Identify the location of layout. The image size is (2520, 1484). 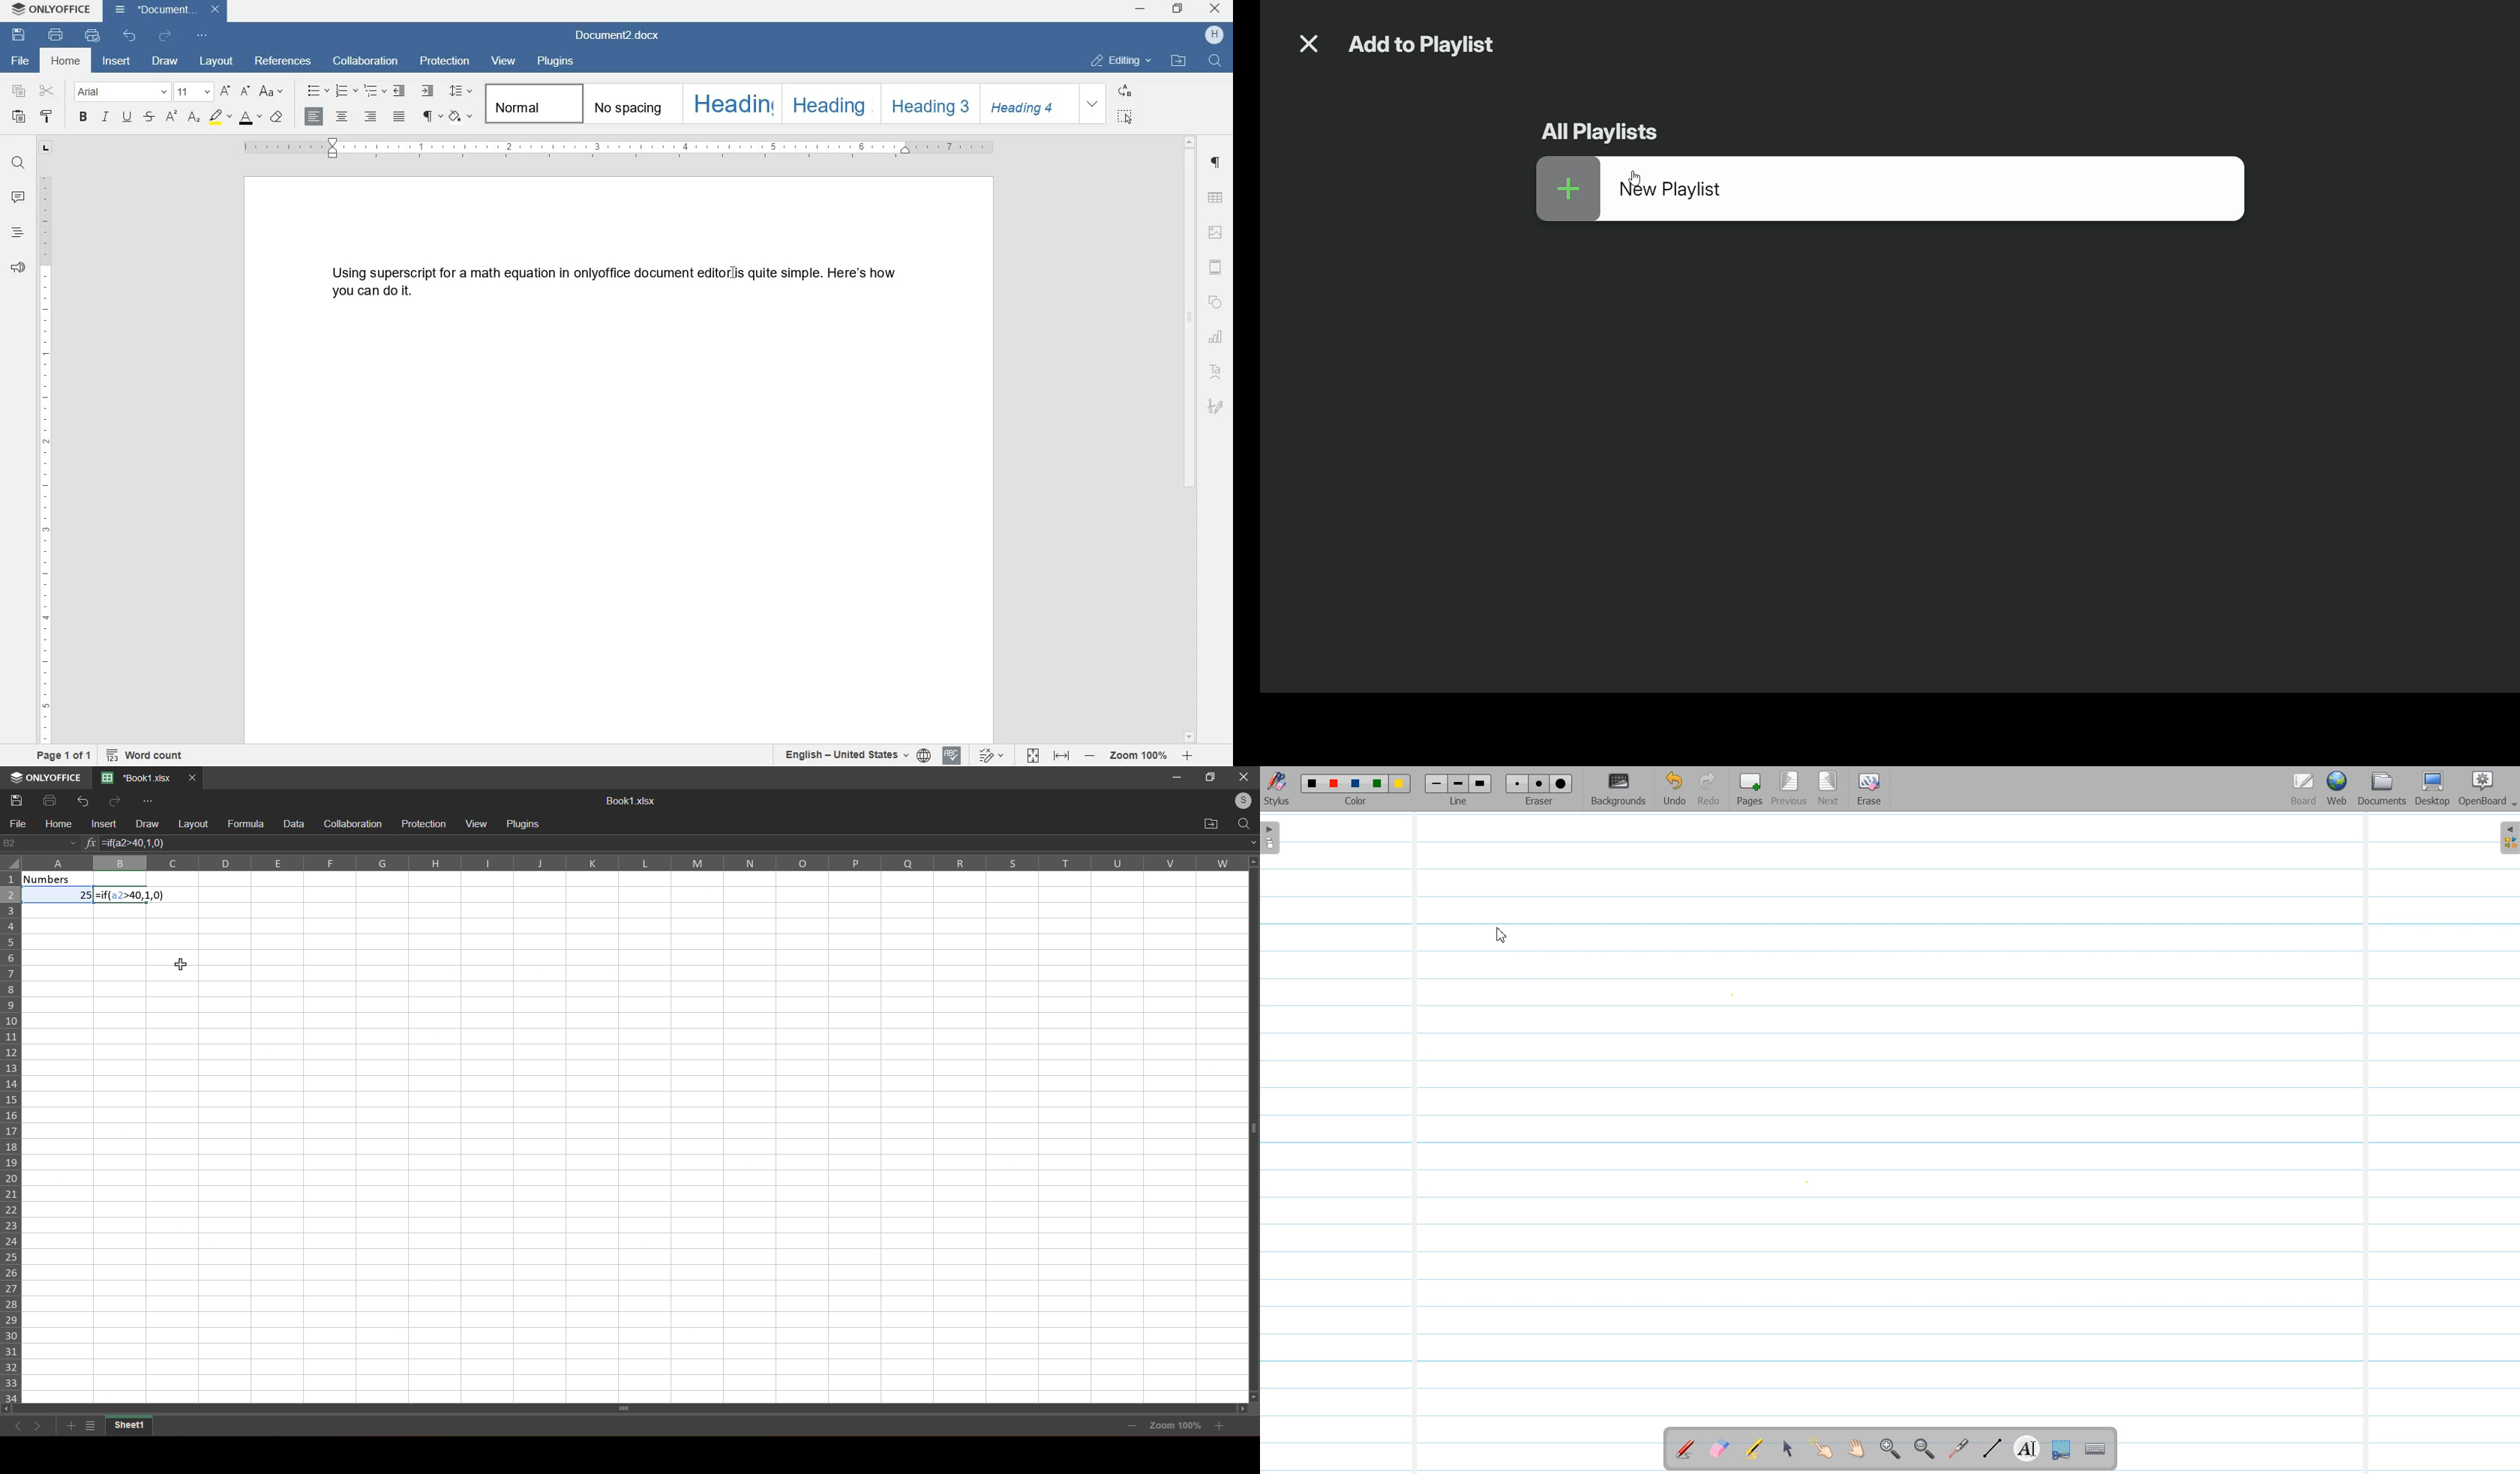
(218, 62).